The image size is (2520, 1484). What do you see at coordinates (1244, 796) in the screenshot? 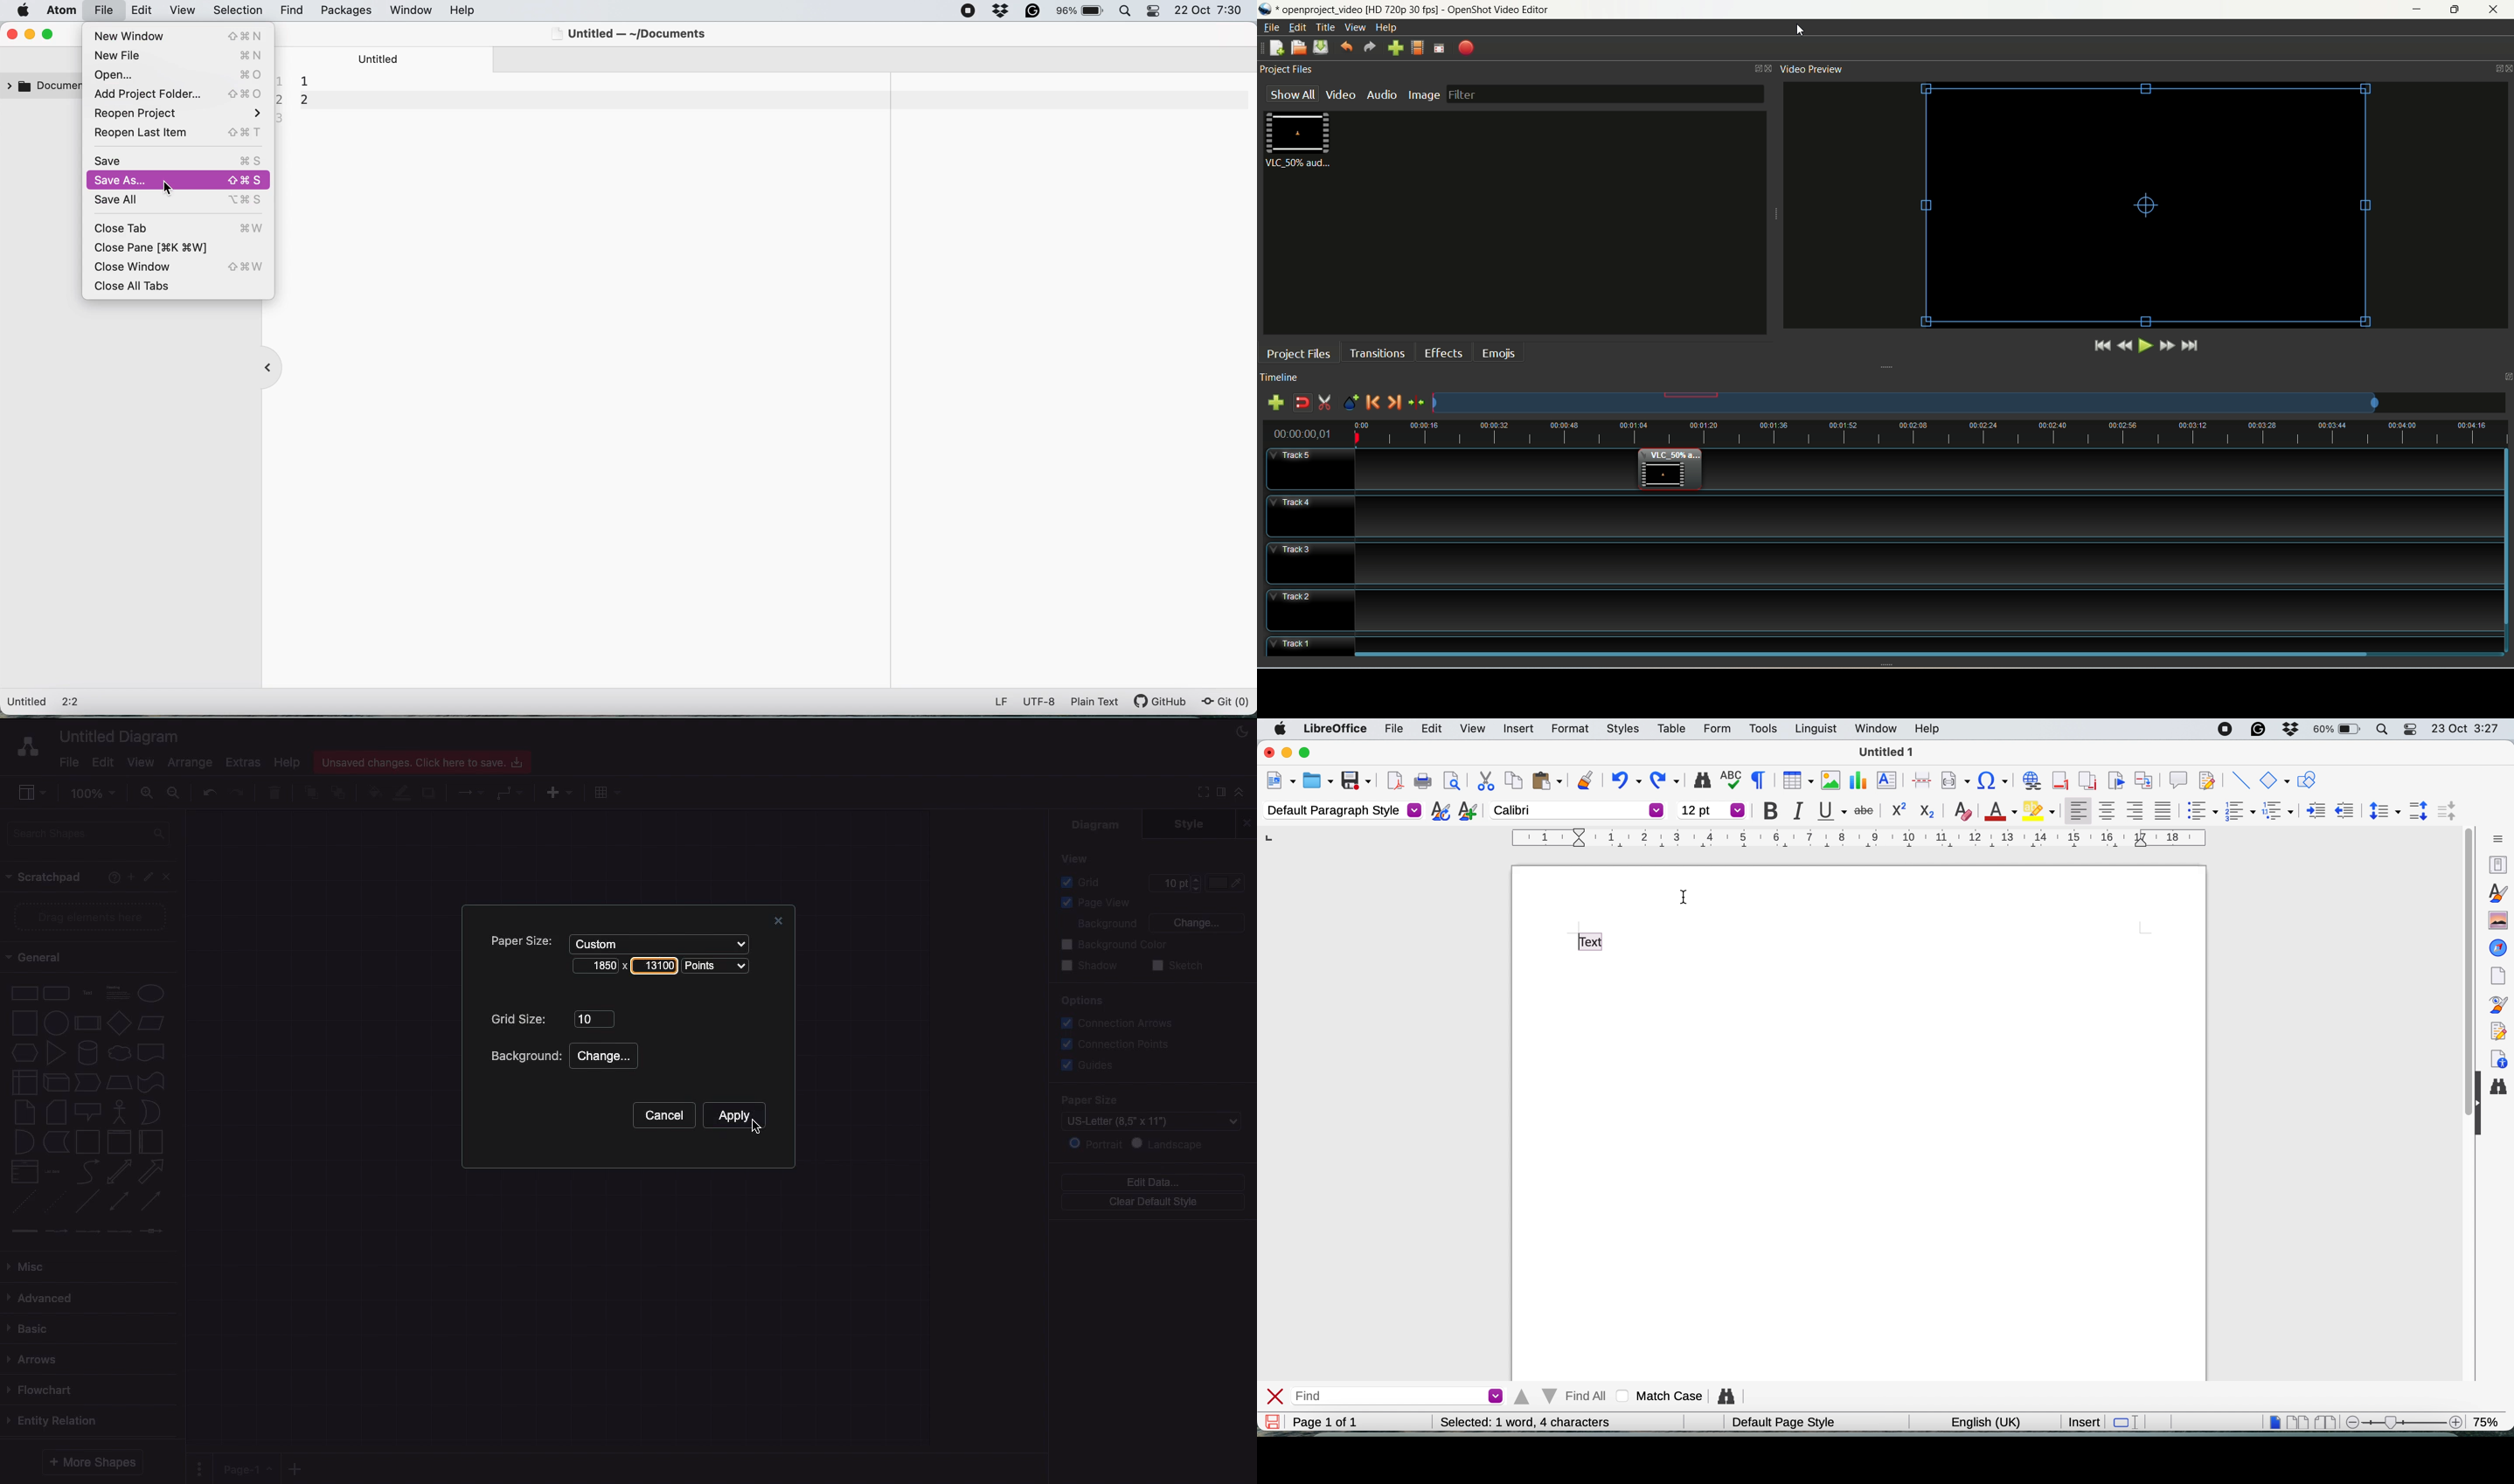
I see `Collapse expand` at bounding box center [1244, 796].